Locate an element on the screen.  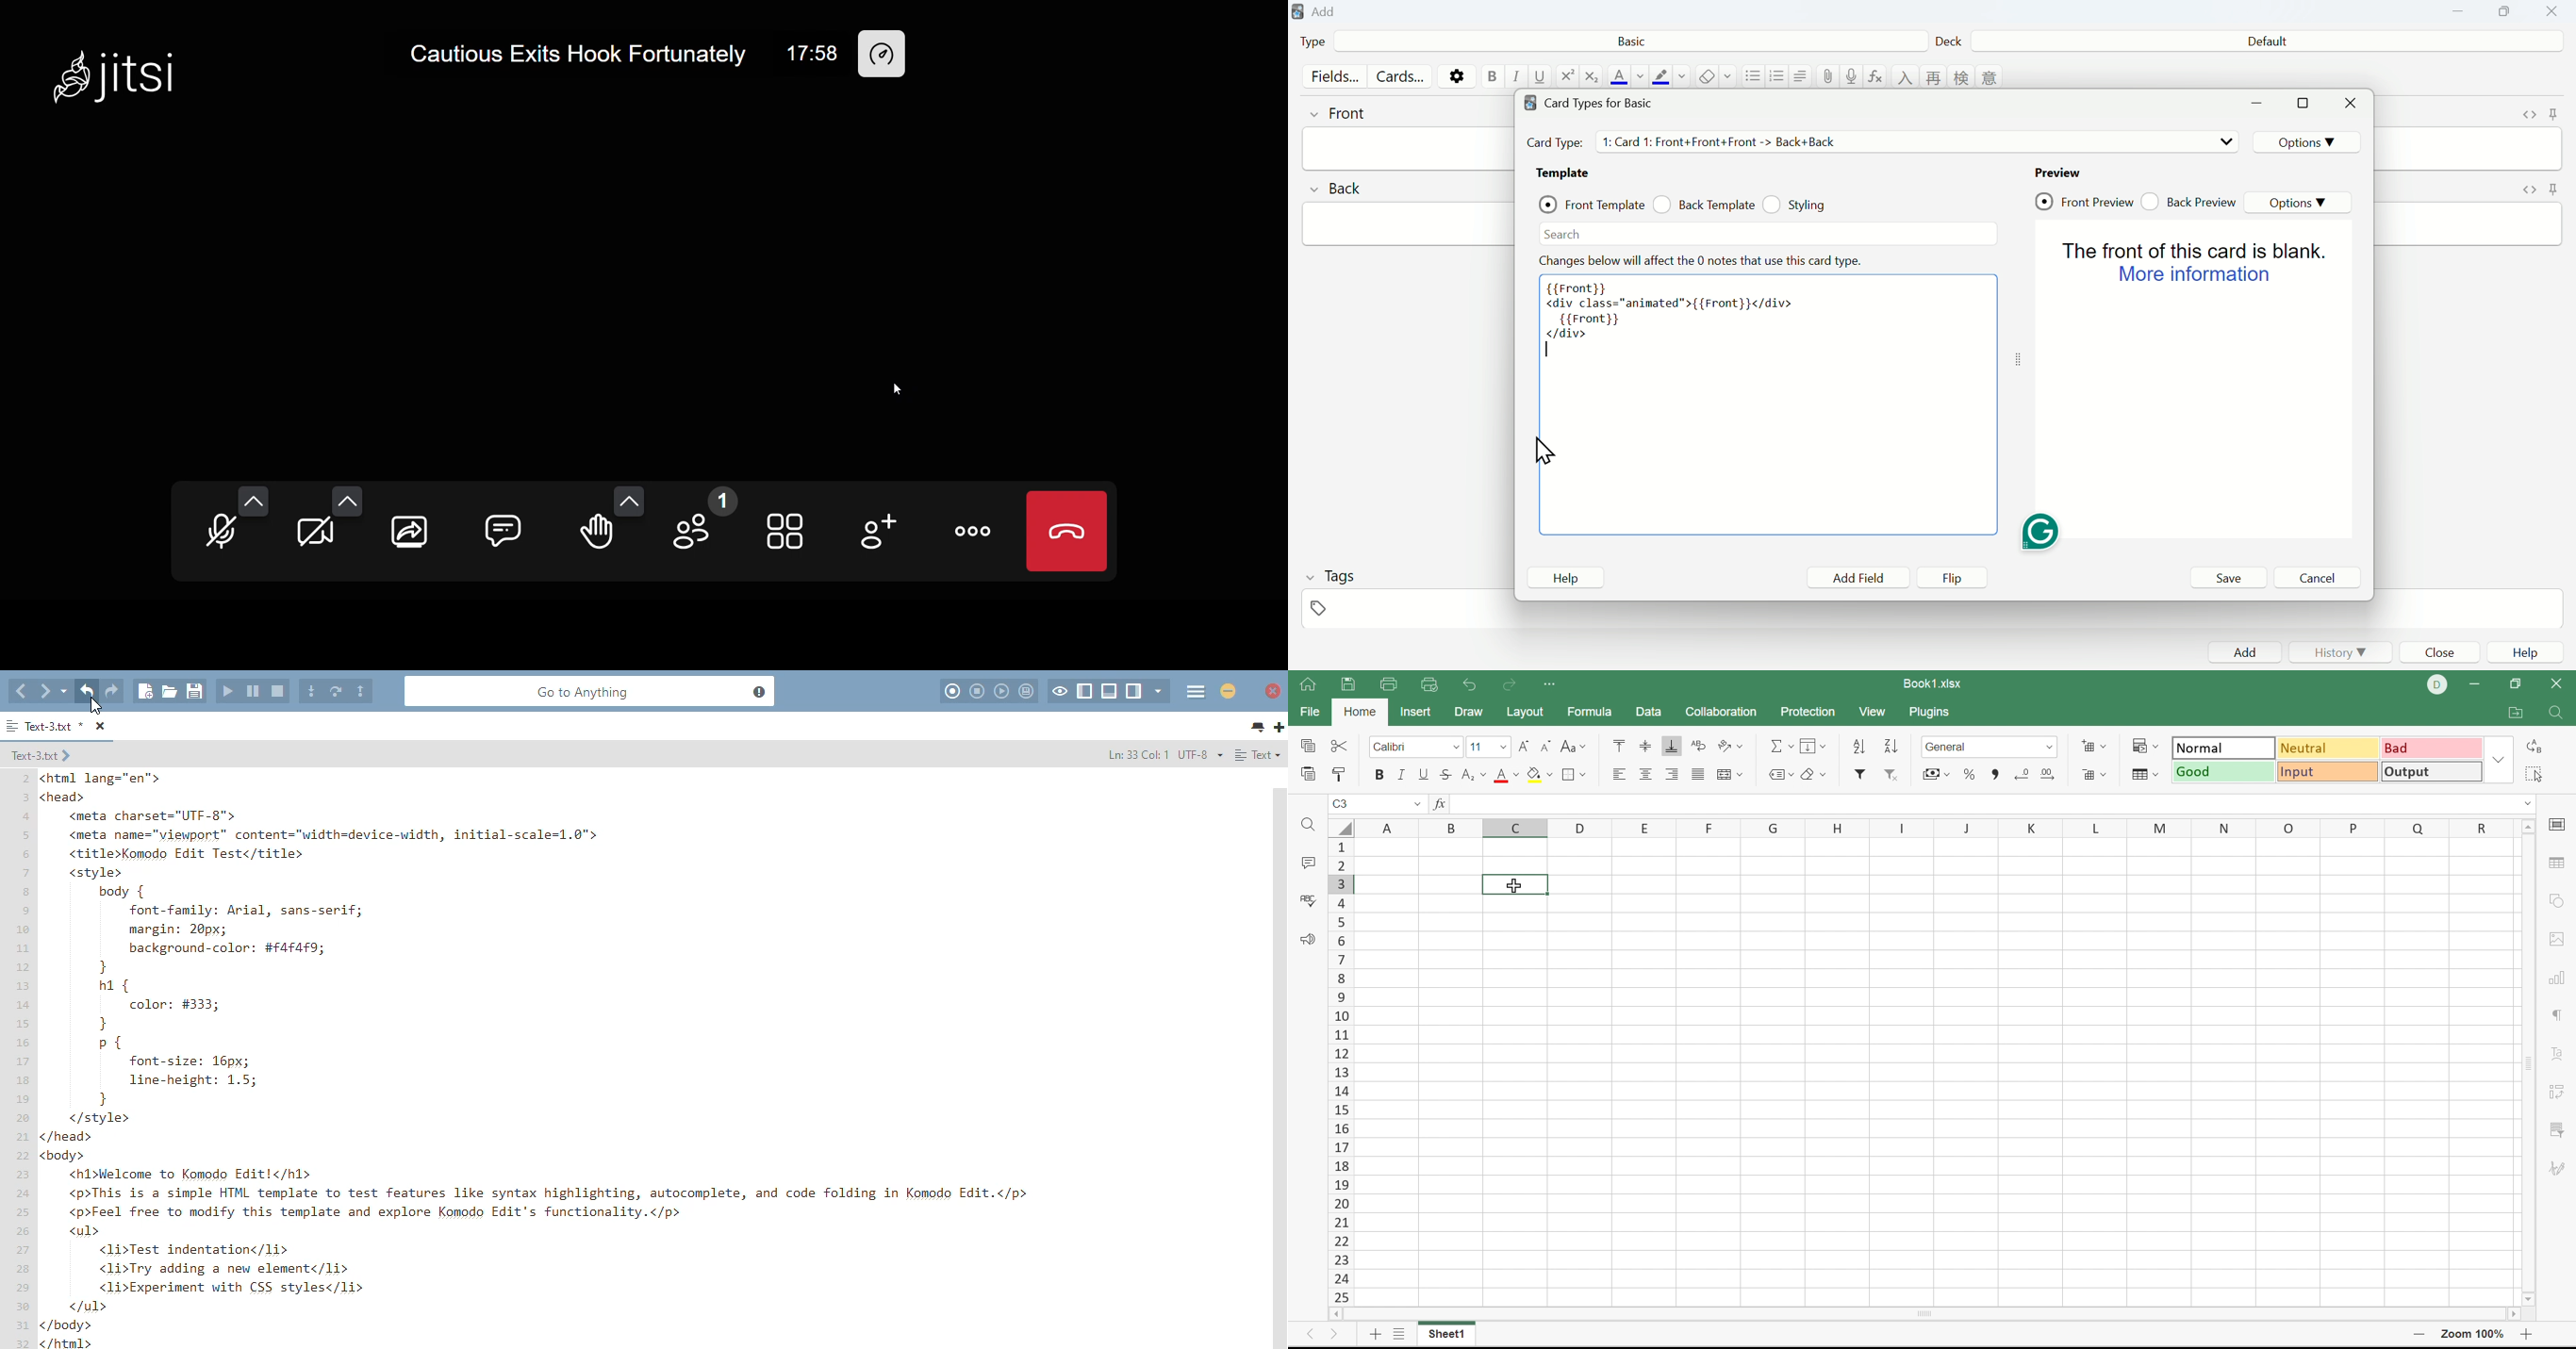
Copy is located at coordinates (2508, 13).